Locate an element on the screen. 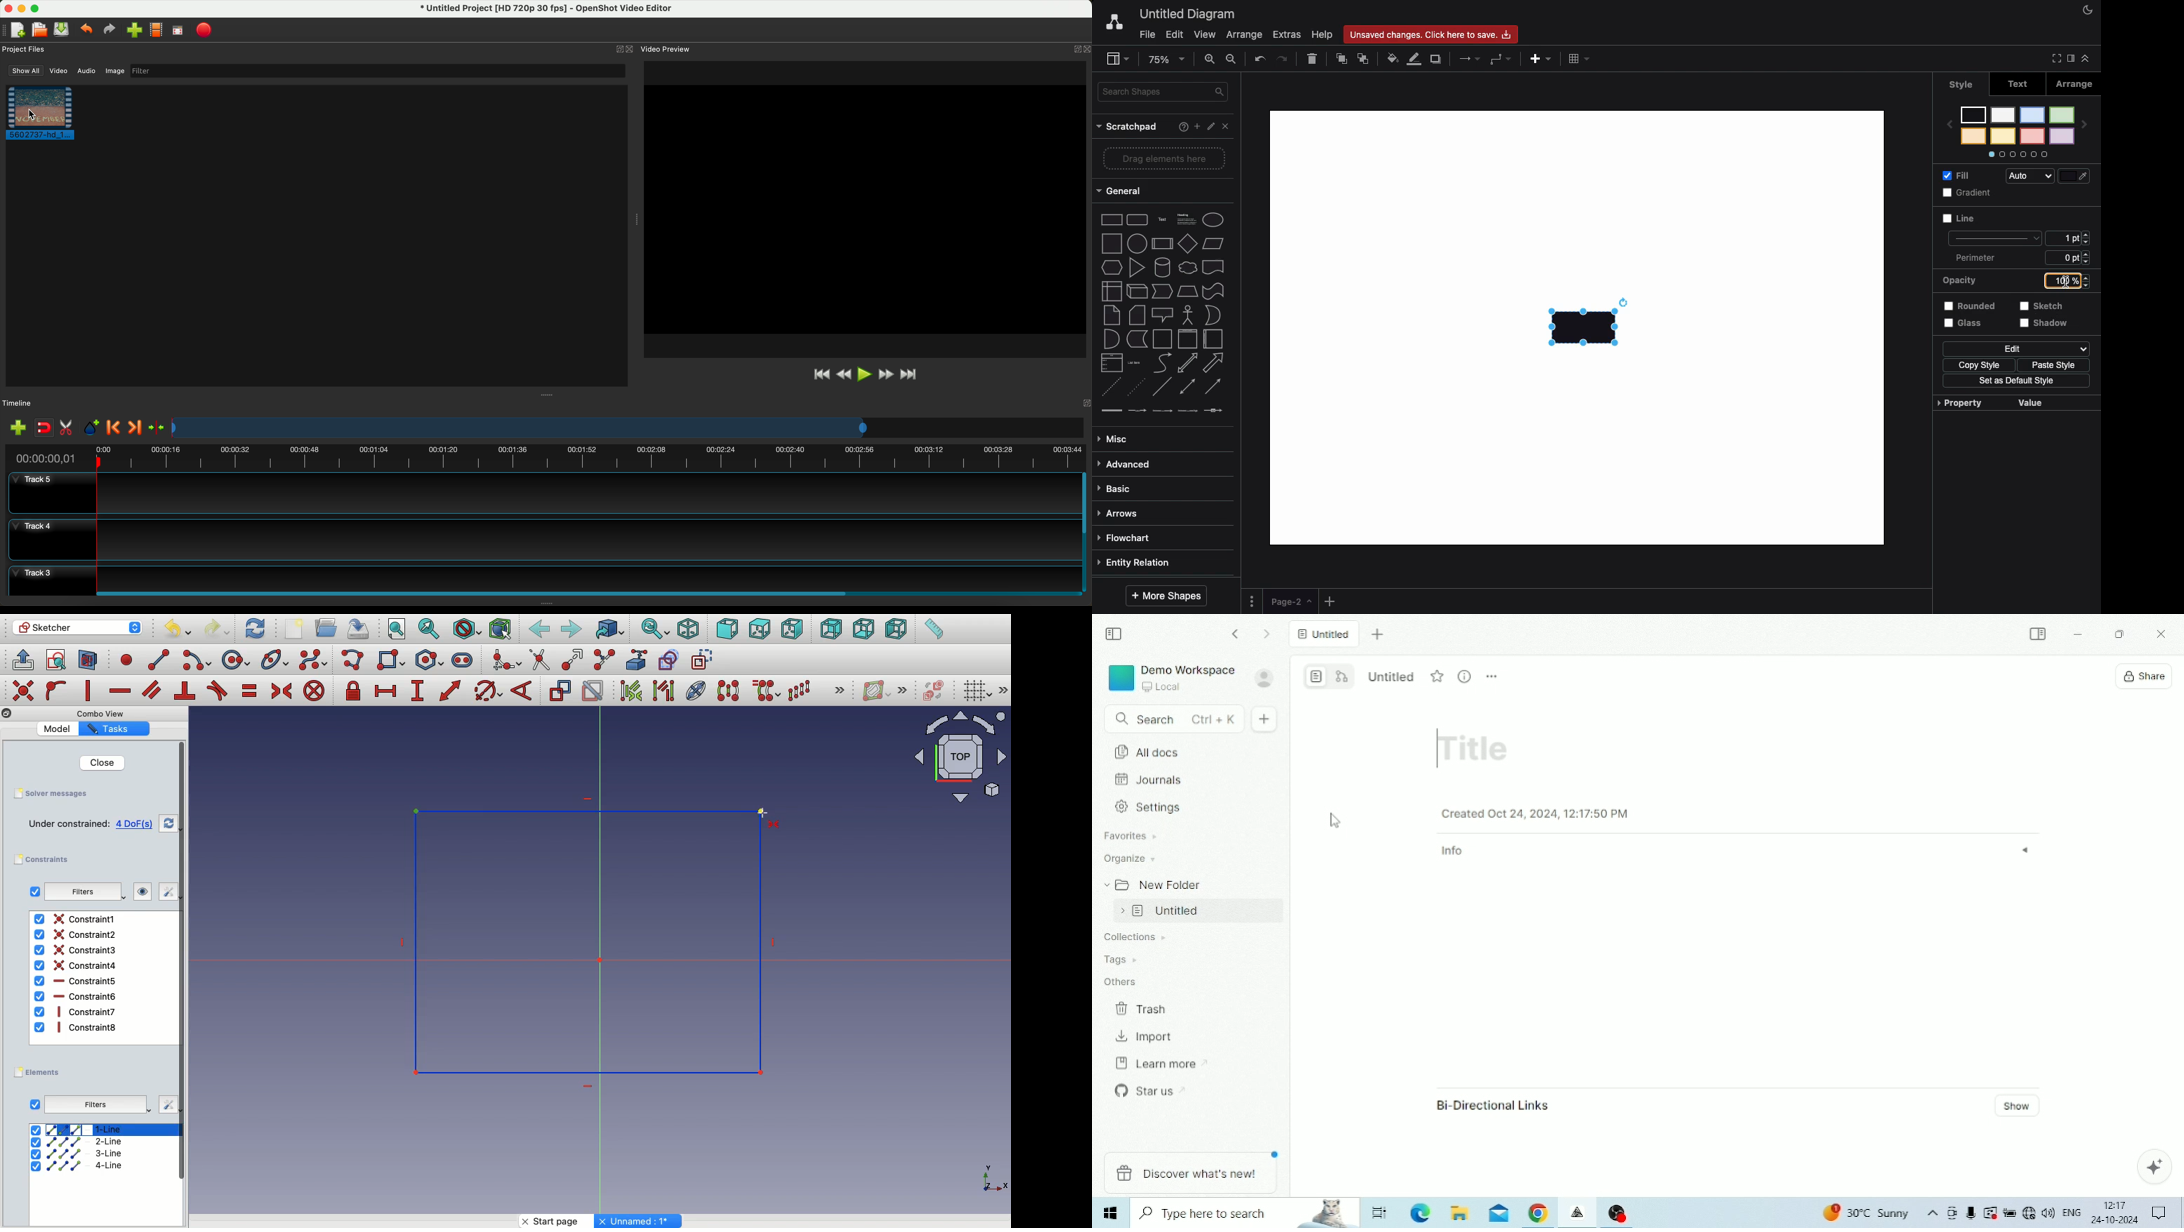 The height and width of the screenshot is (1232, 2184). Draw.io is located at coordinates (1115, 25).